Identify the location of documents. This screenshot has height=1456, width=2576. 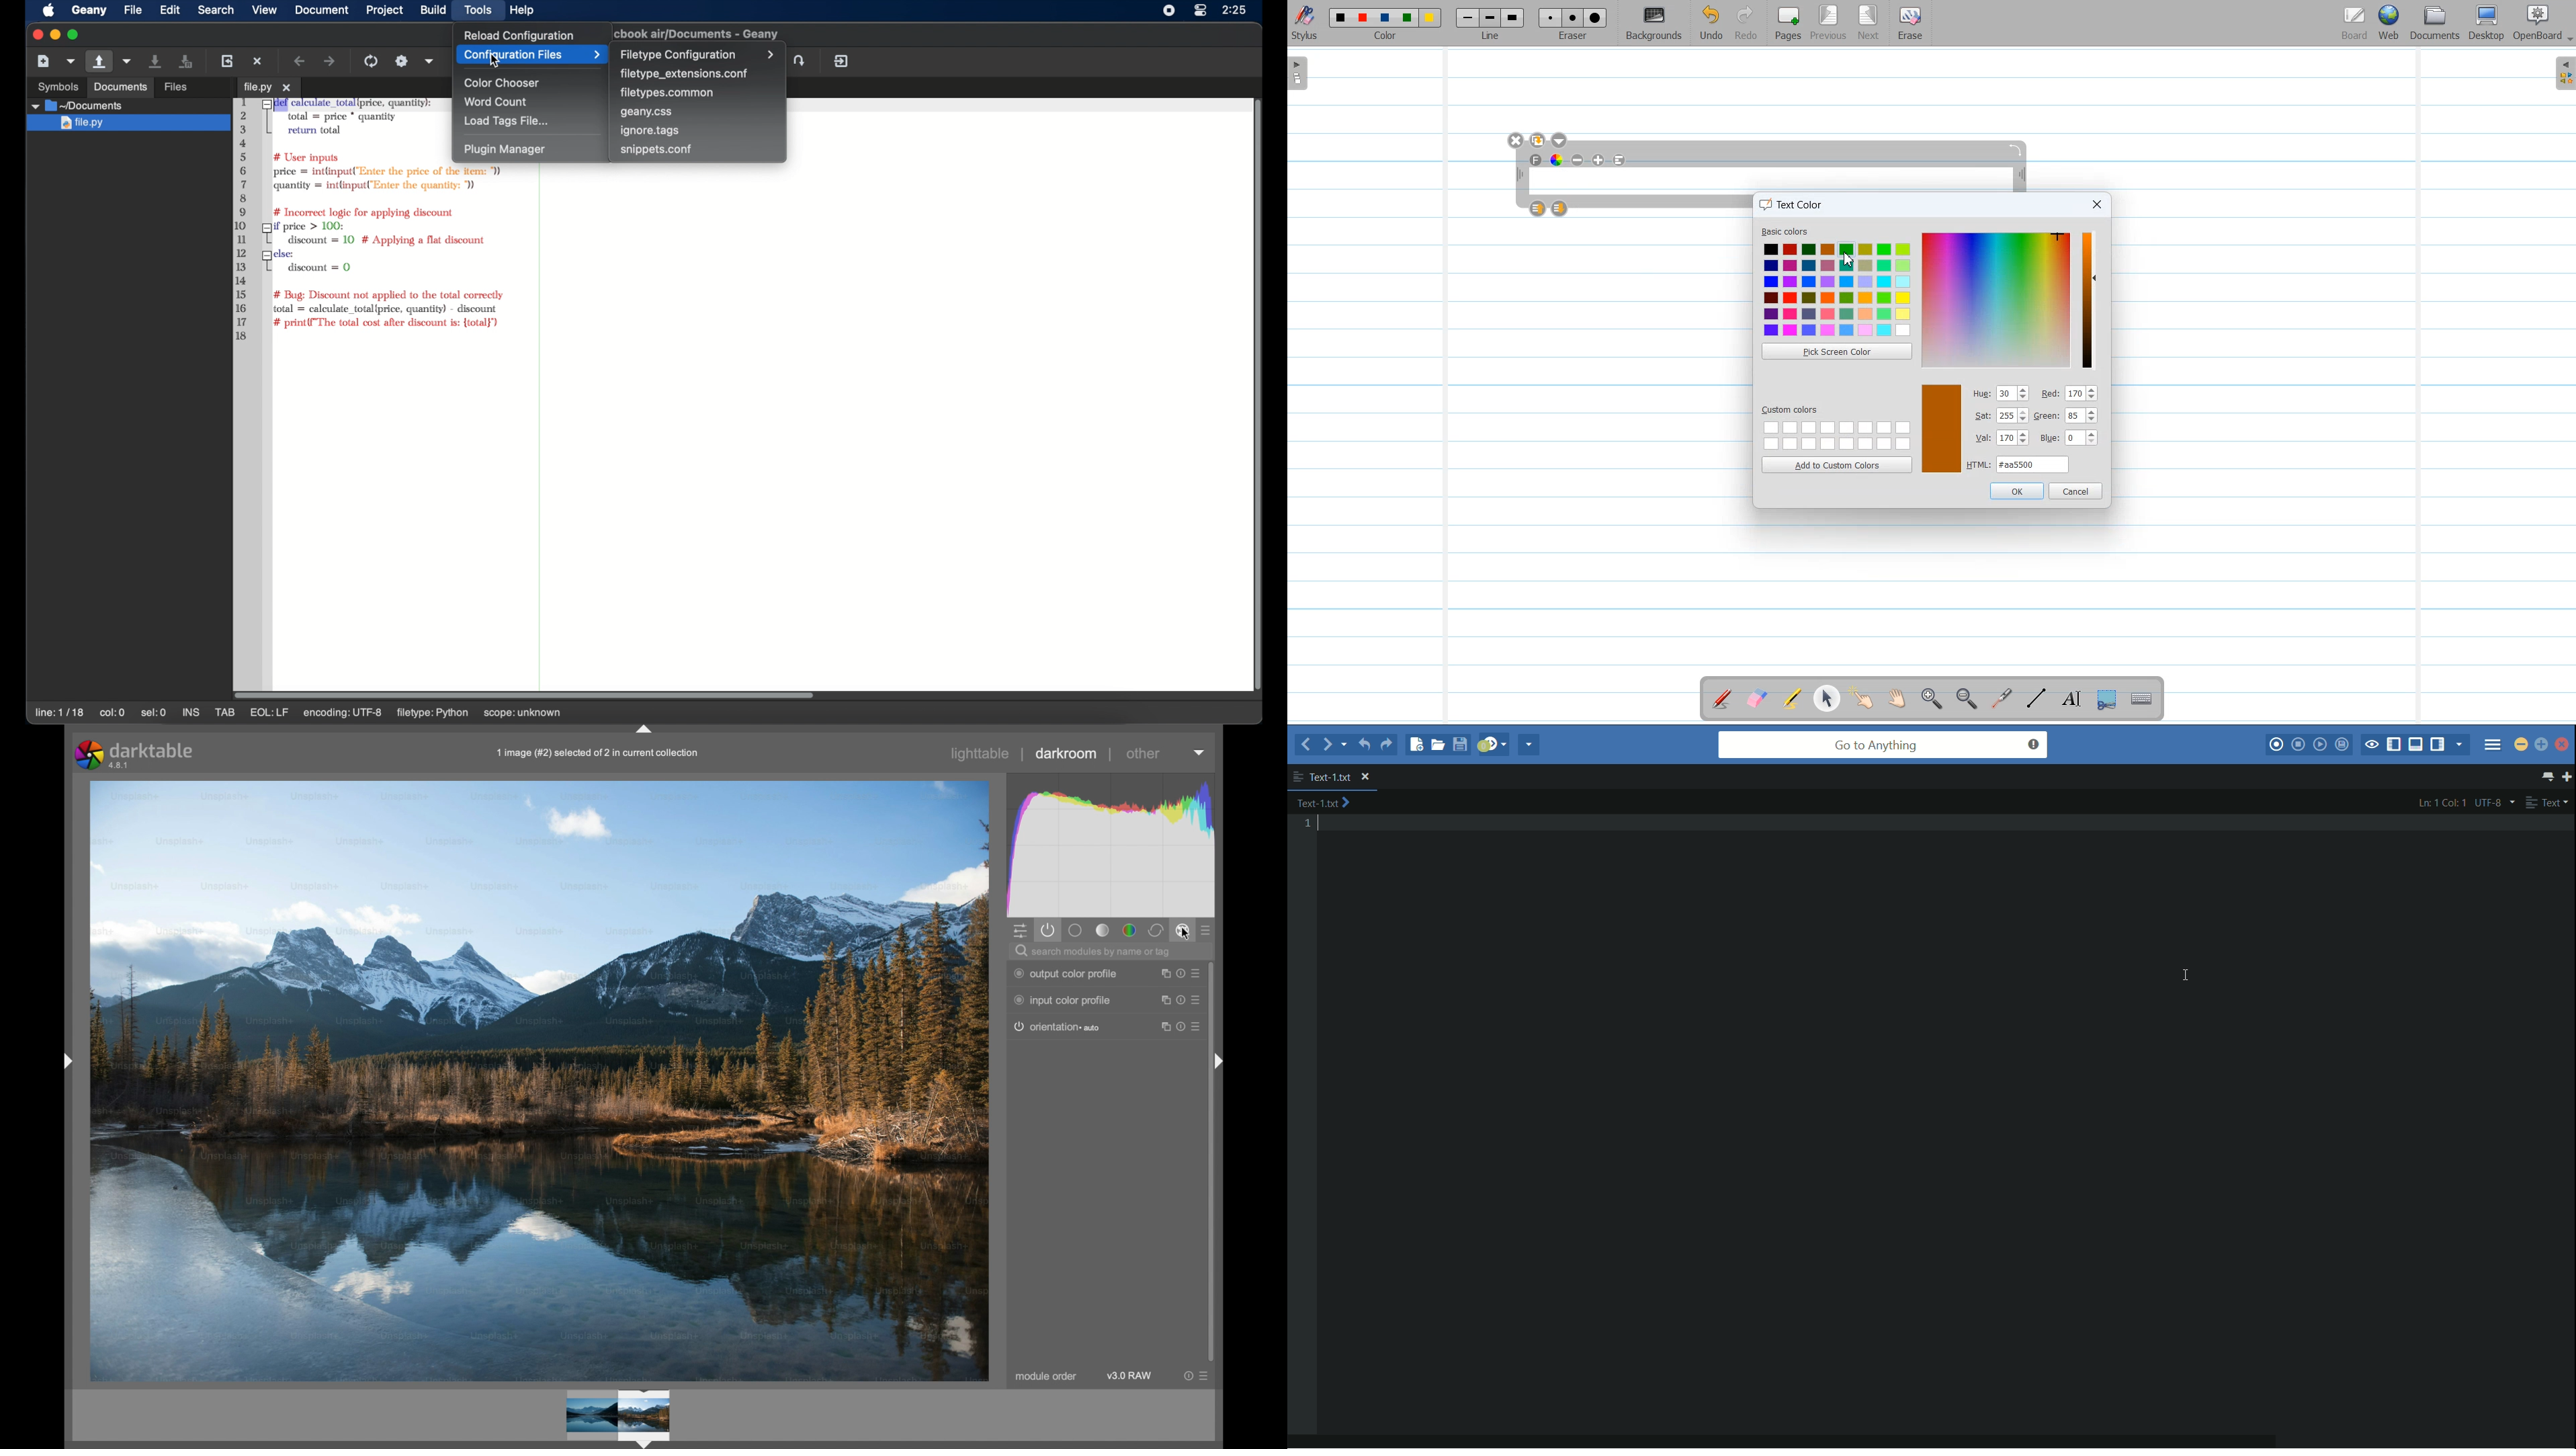
(77, 105).